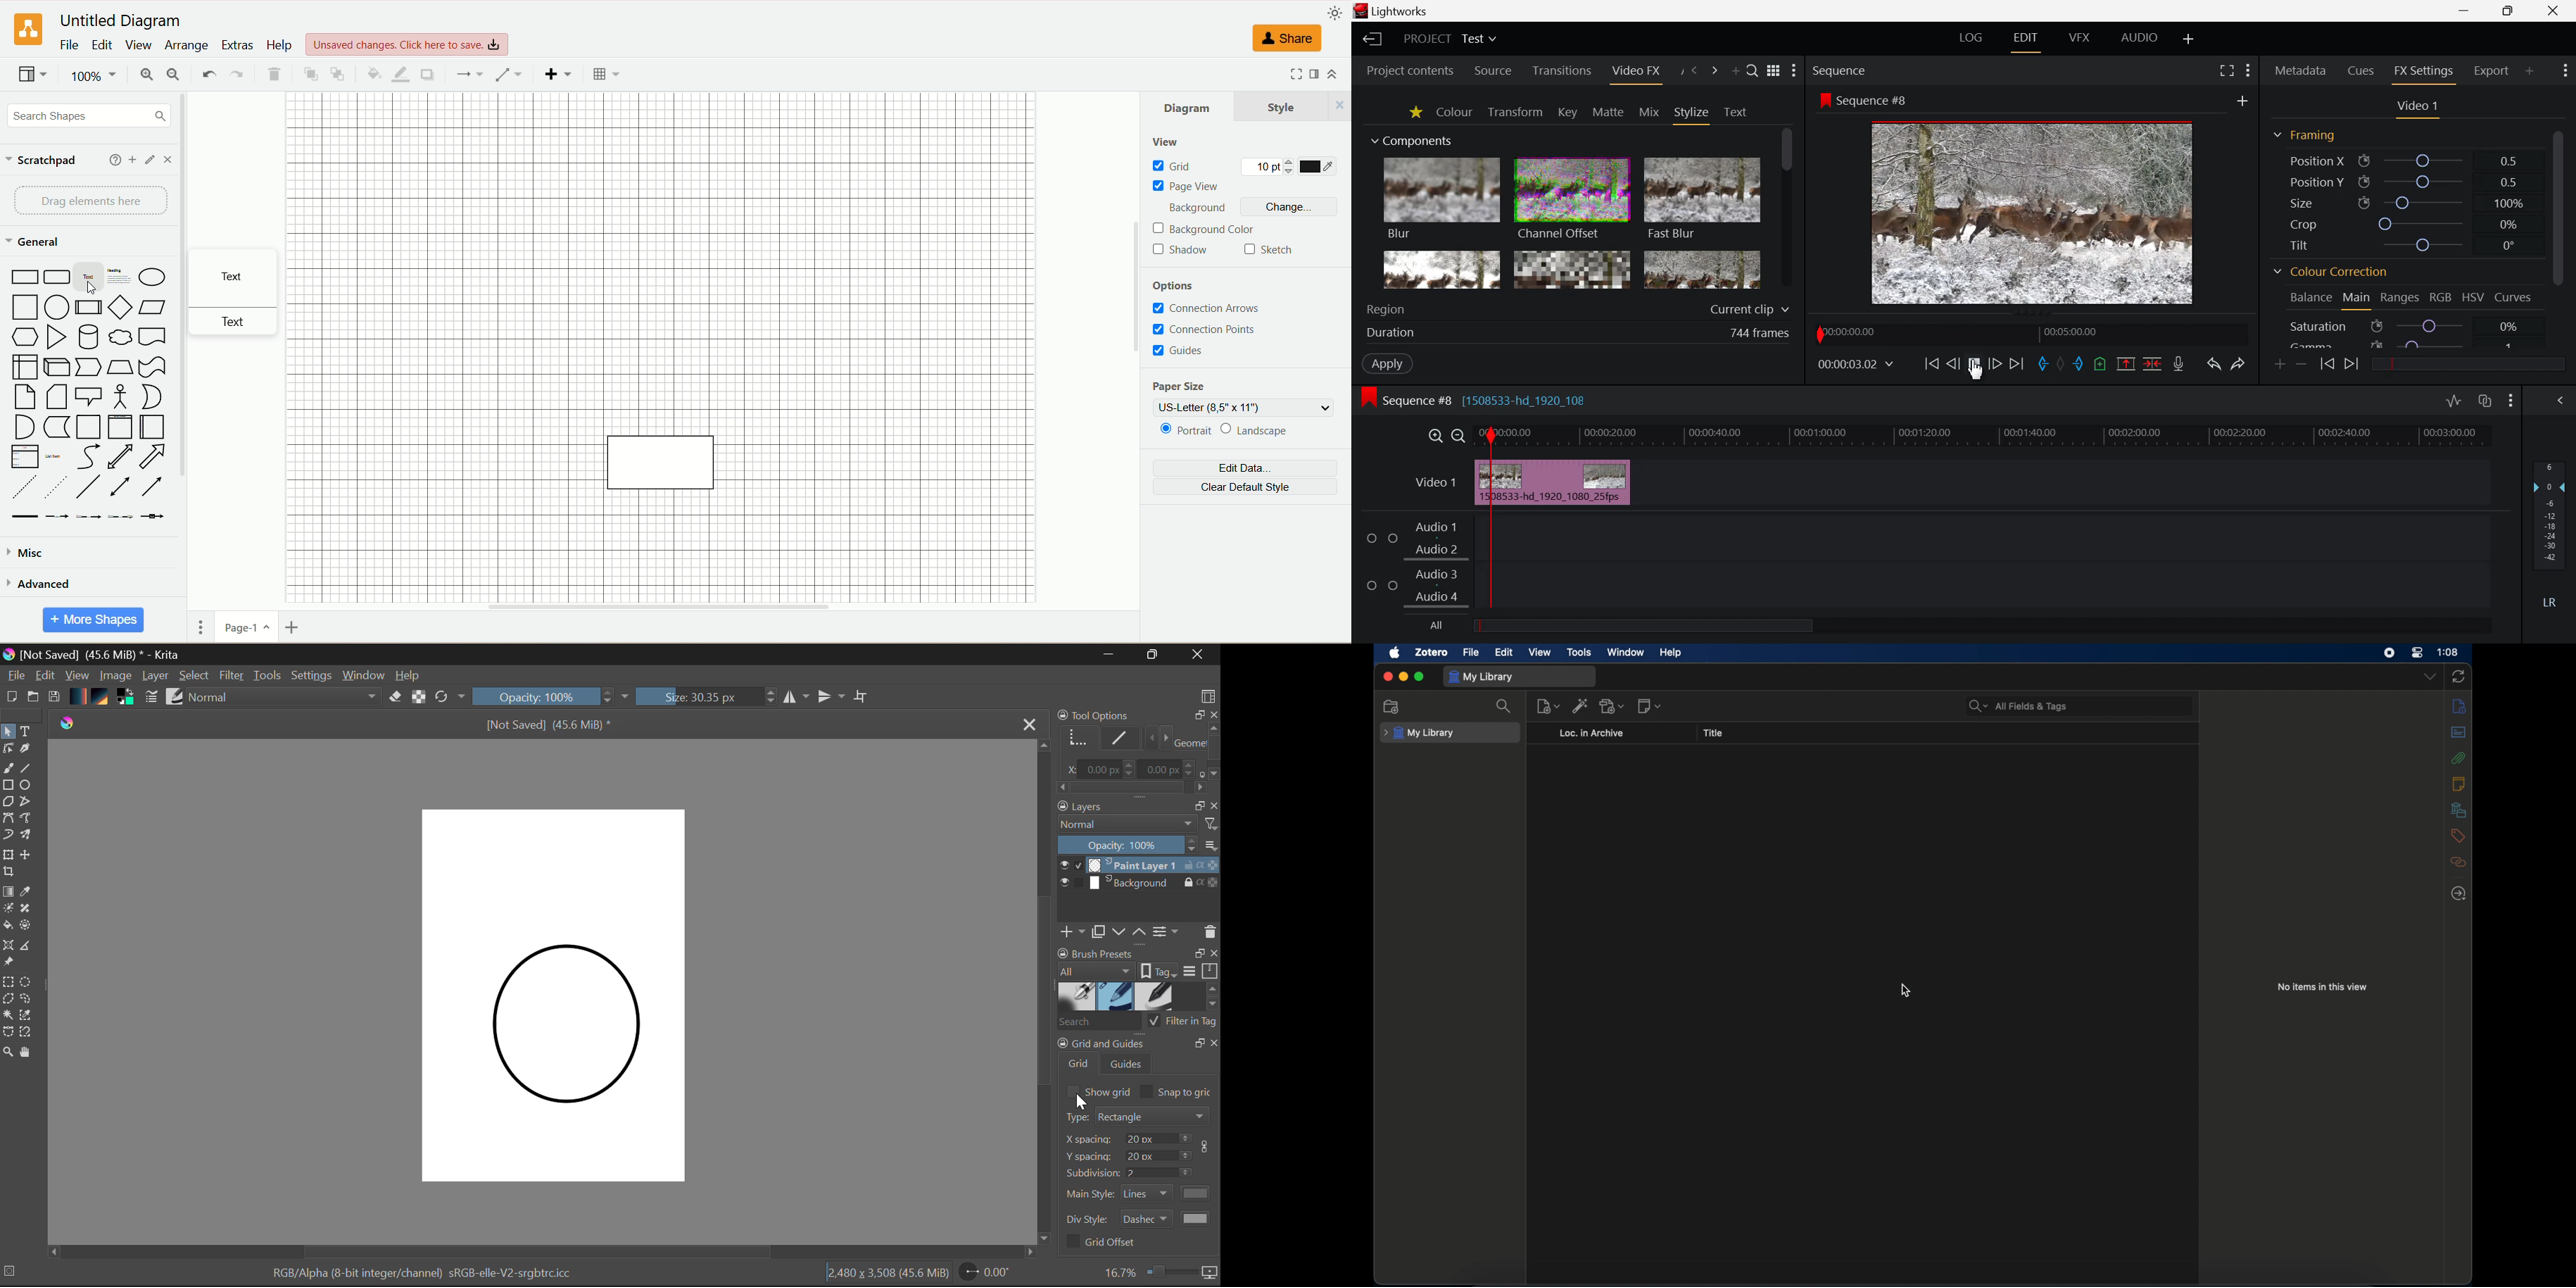  What do you see at coordinates (1504, 705) in the screenshot?
I see `search` at bounding box center [1504, 705].